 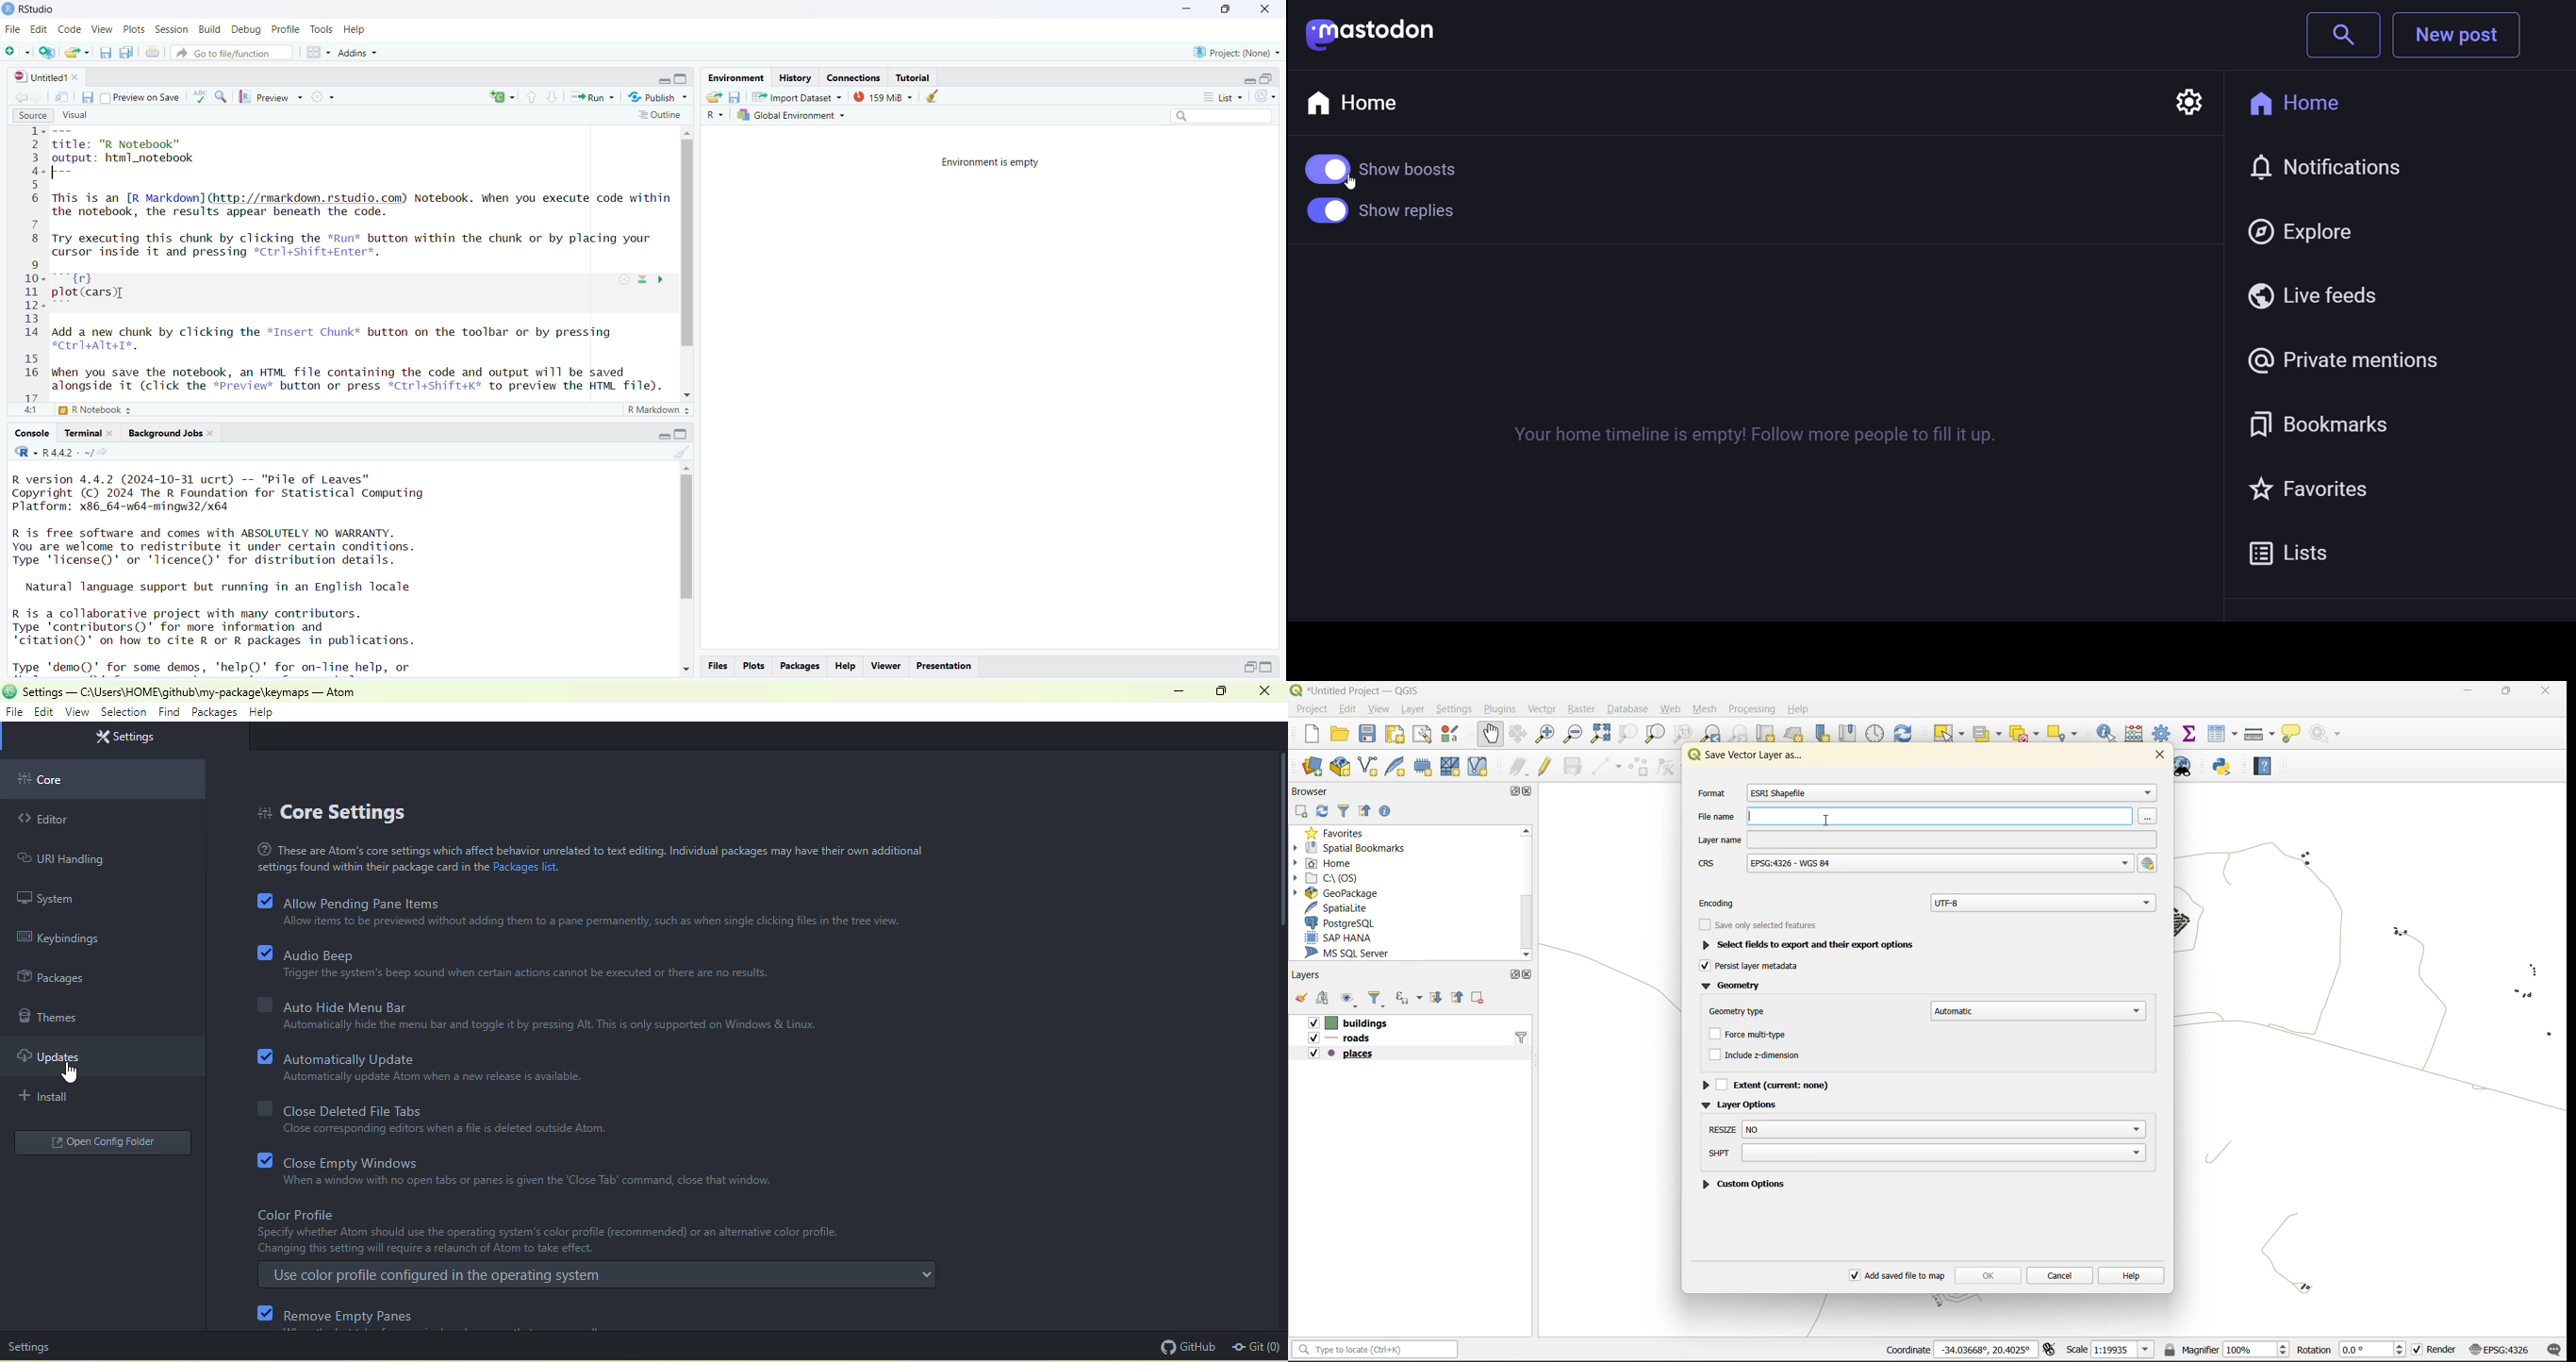 I want to click on current directory, so click(x=165, y=691).